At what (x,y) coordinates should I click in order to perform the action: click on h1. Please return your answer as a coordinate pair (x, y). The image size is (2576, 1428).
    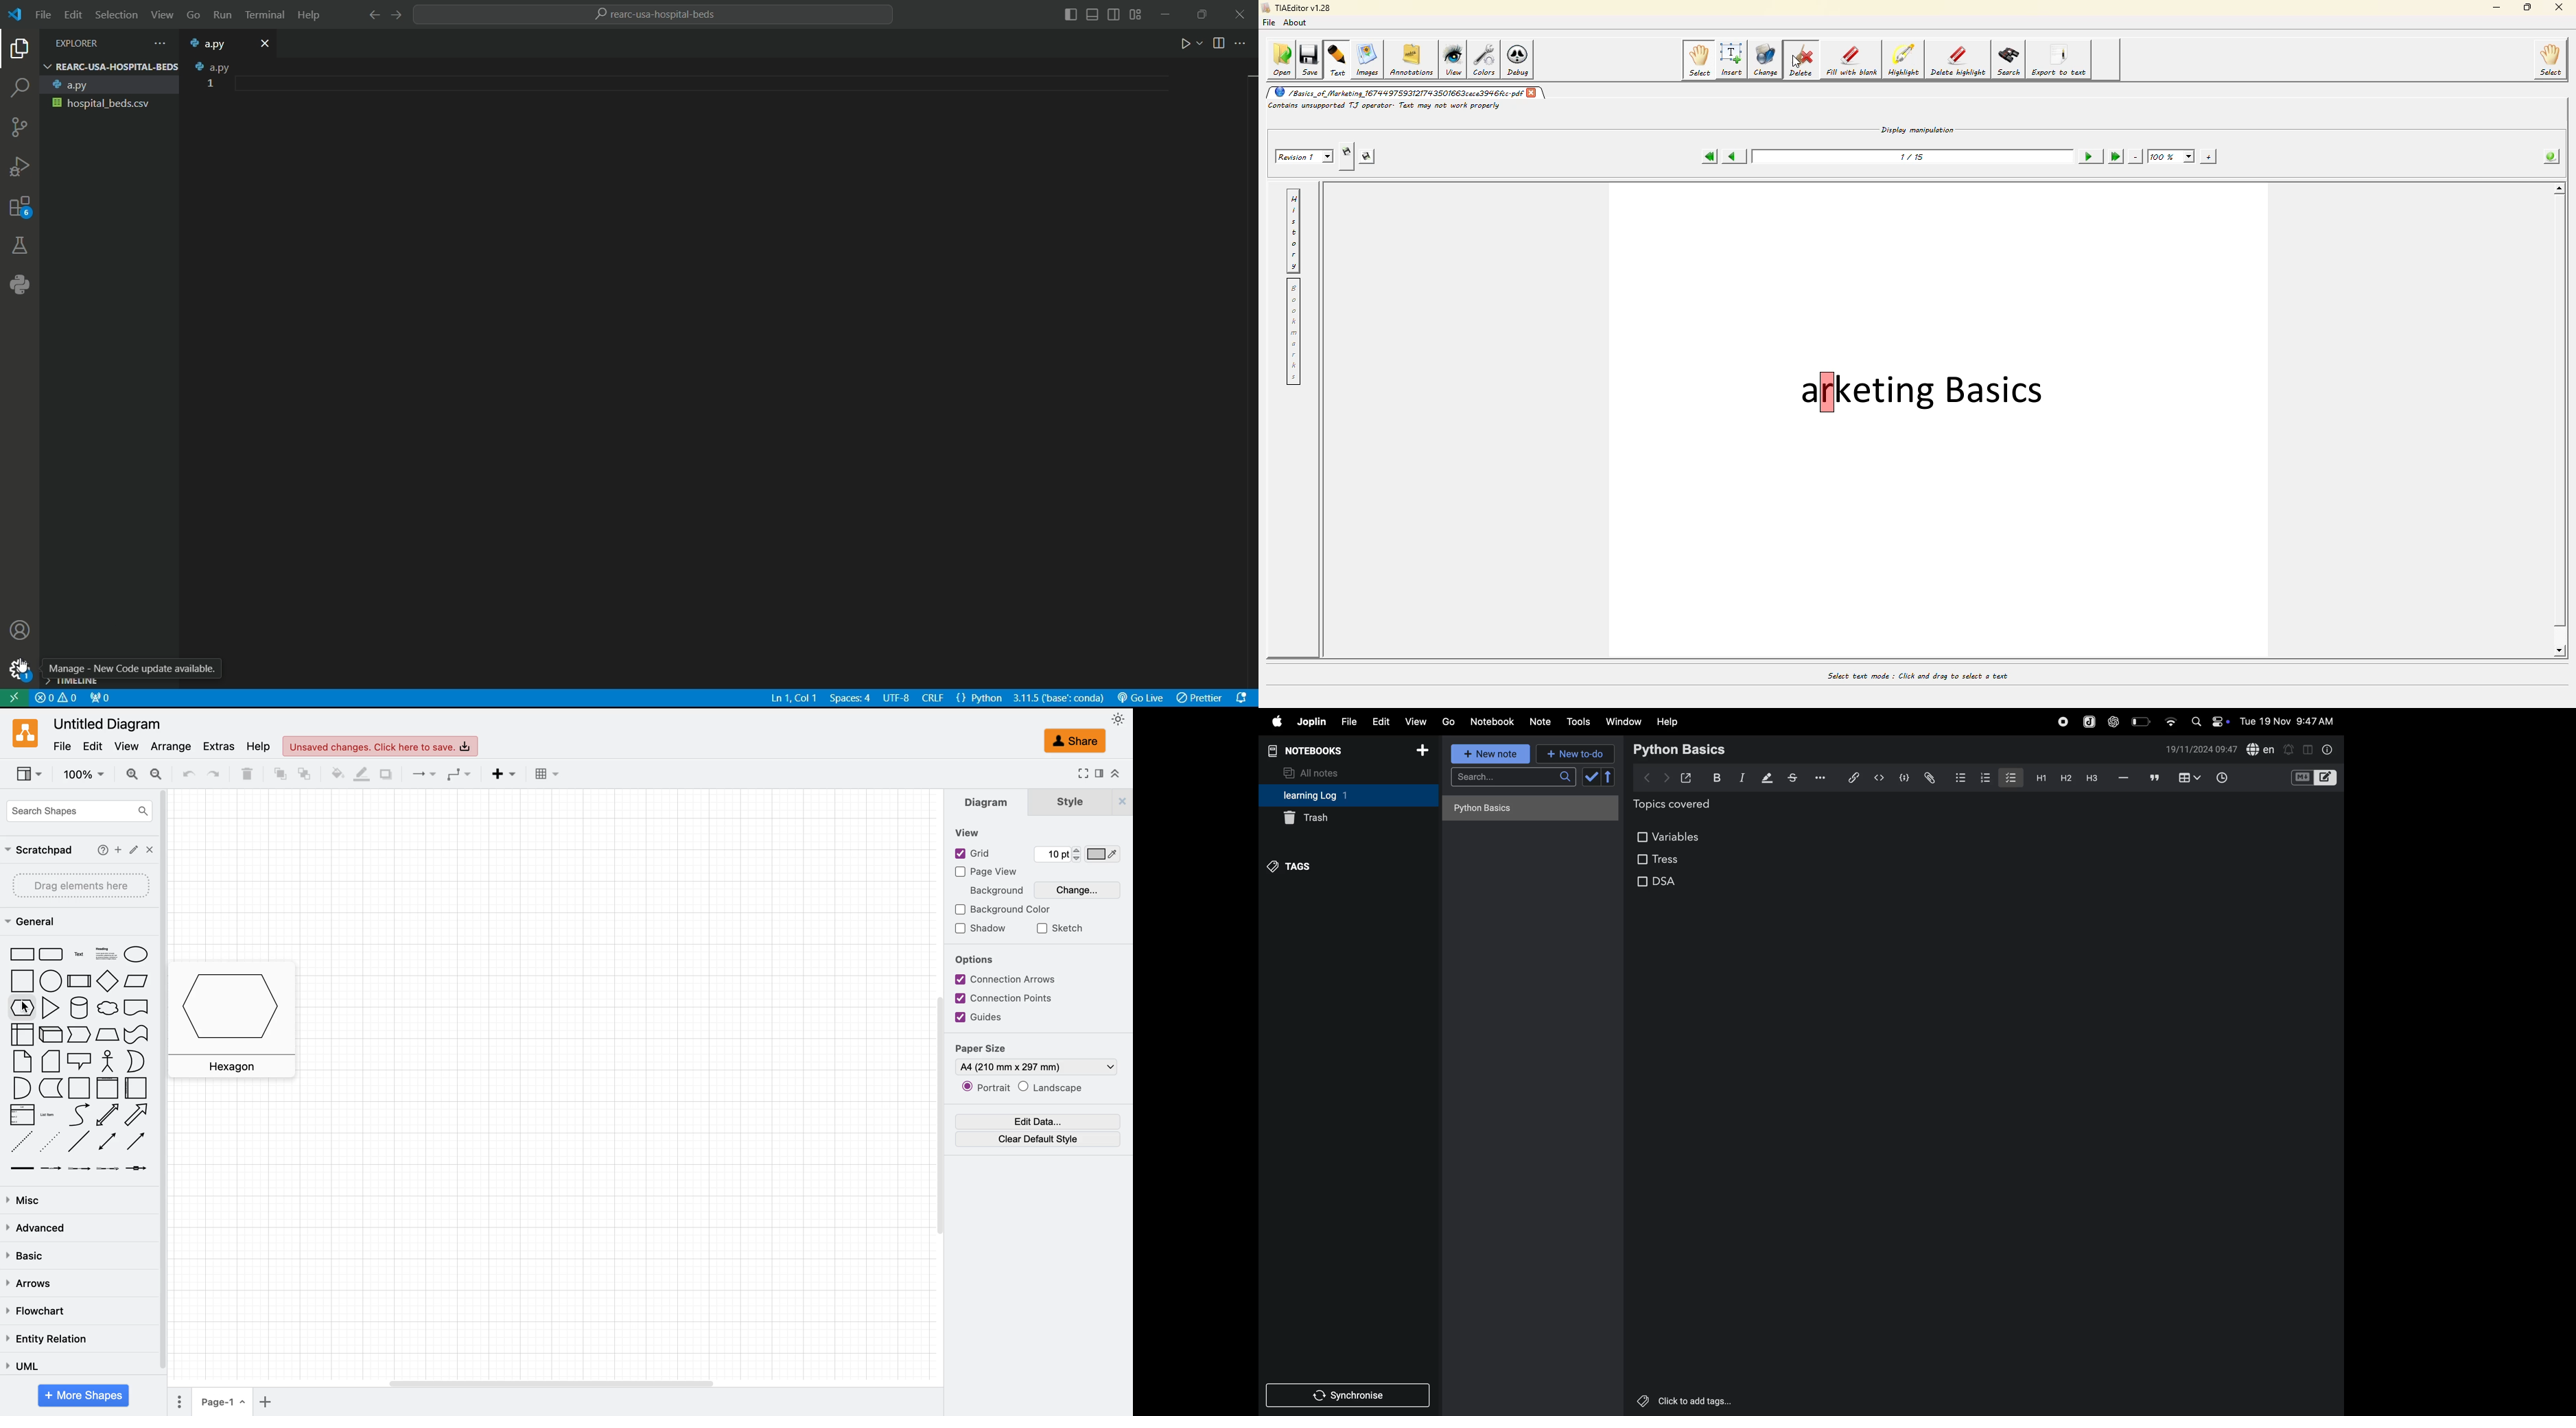
    Looking at the image, I should click on (2039, 778).